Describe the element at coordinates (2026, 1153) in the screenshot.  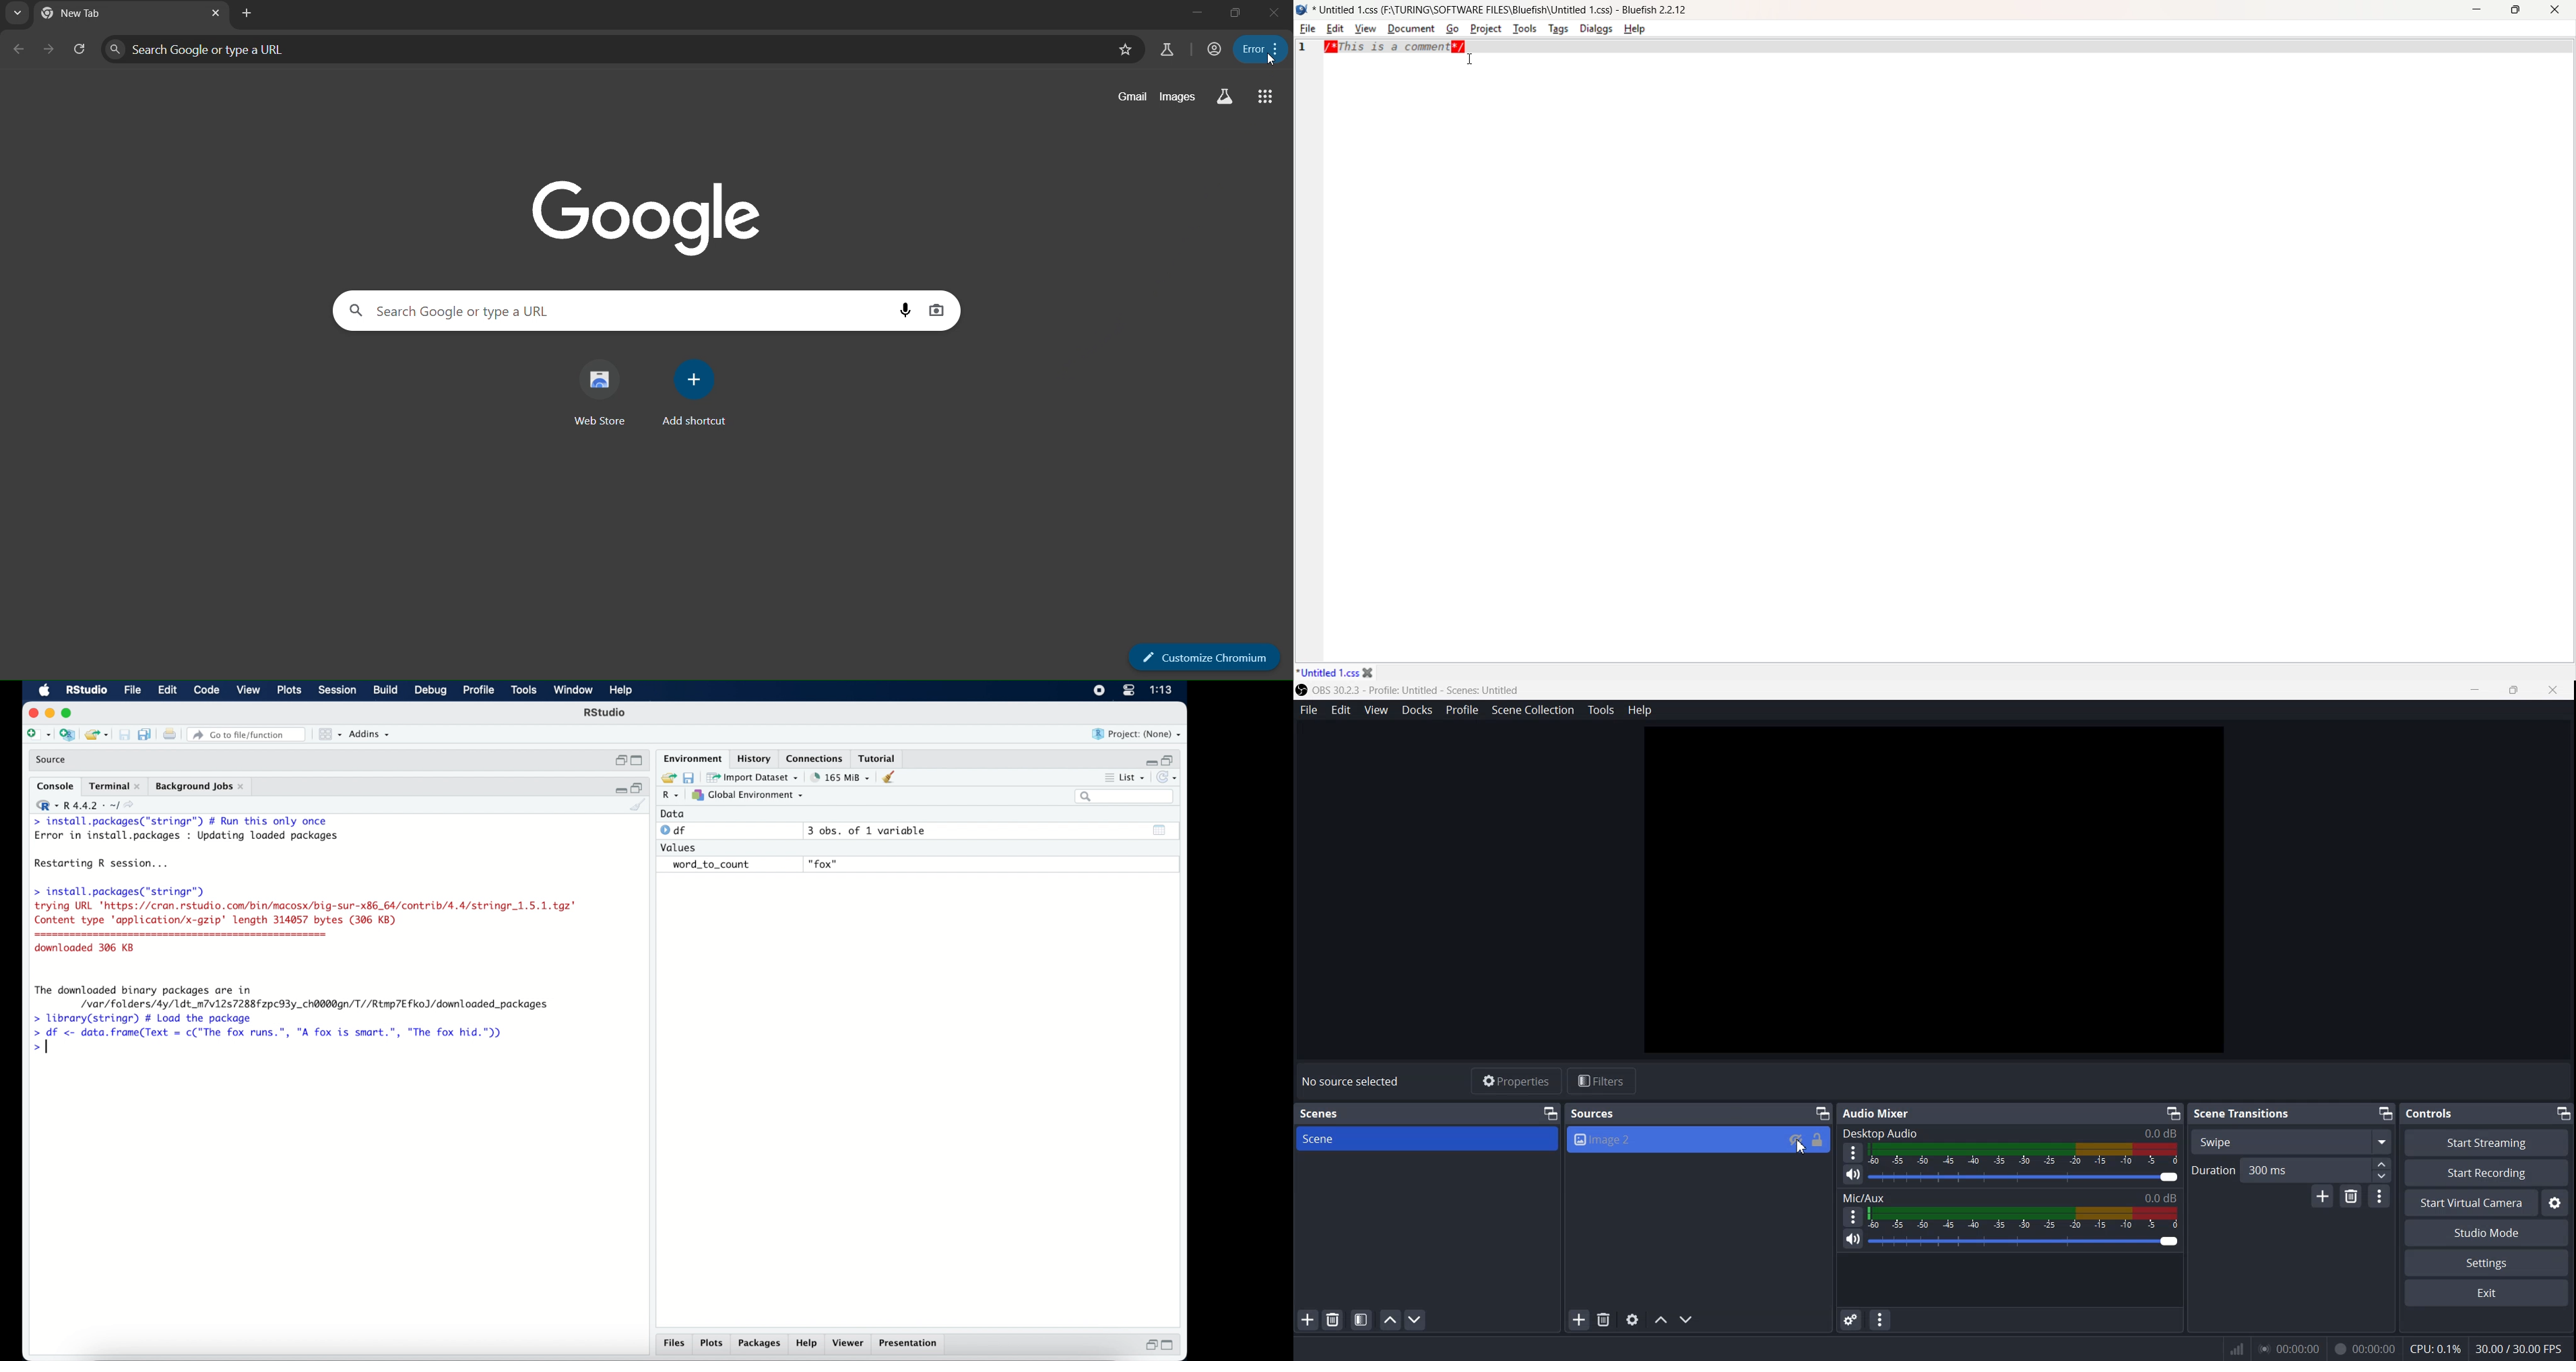
I see `Sound Indicator` at that location.